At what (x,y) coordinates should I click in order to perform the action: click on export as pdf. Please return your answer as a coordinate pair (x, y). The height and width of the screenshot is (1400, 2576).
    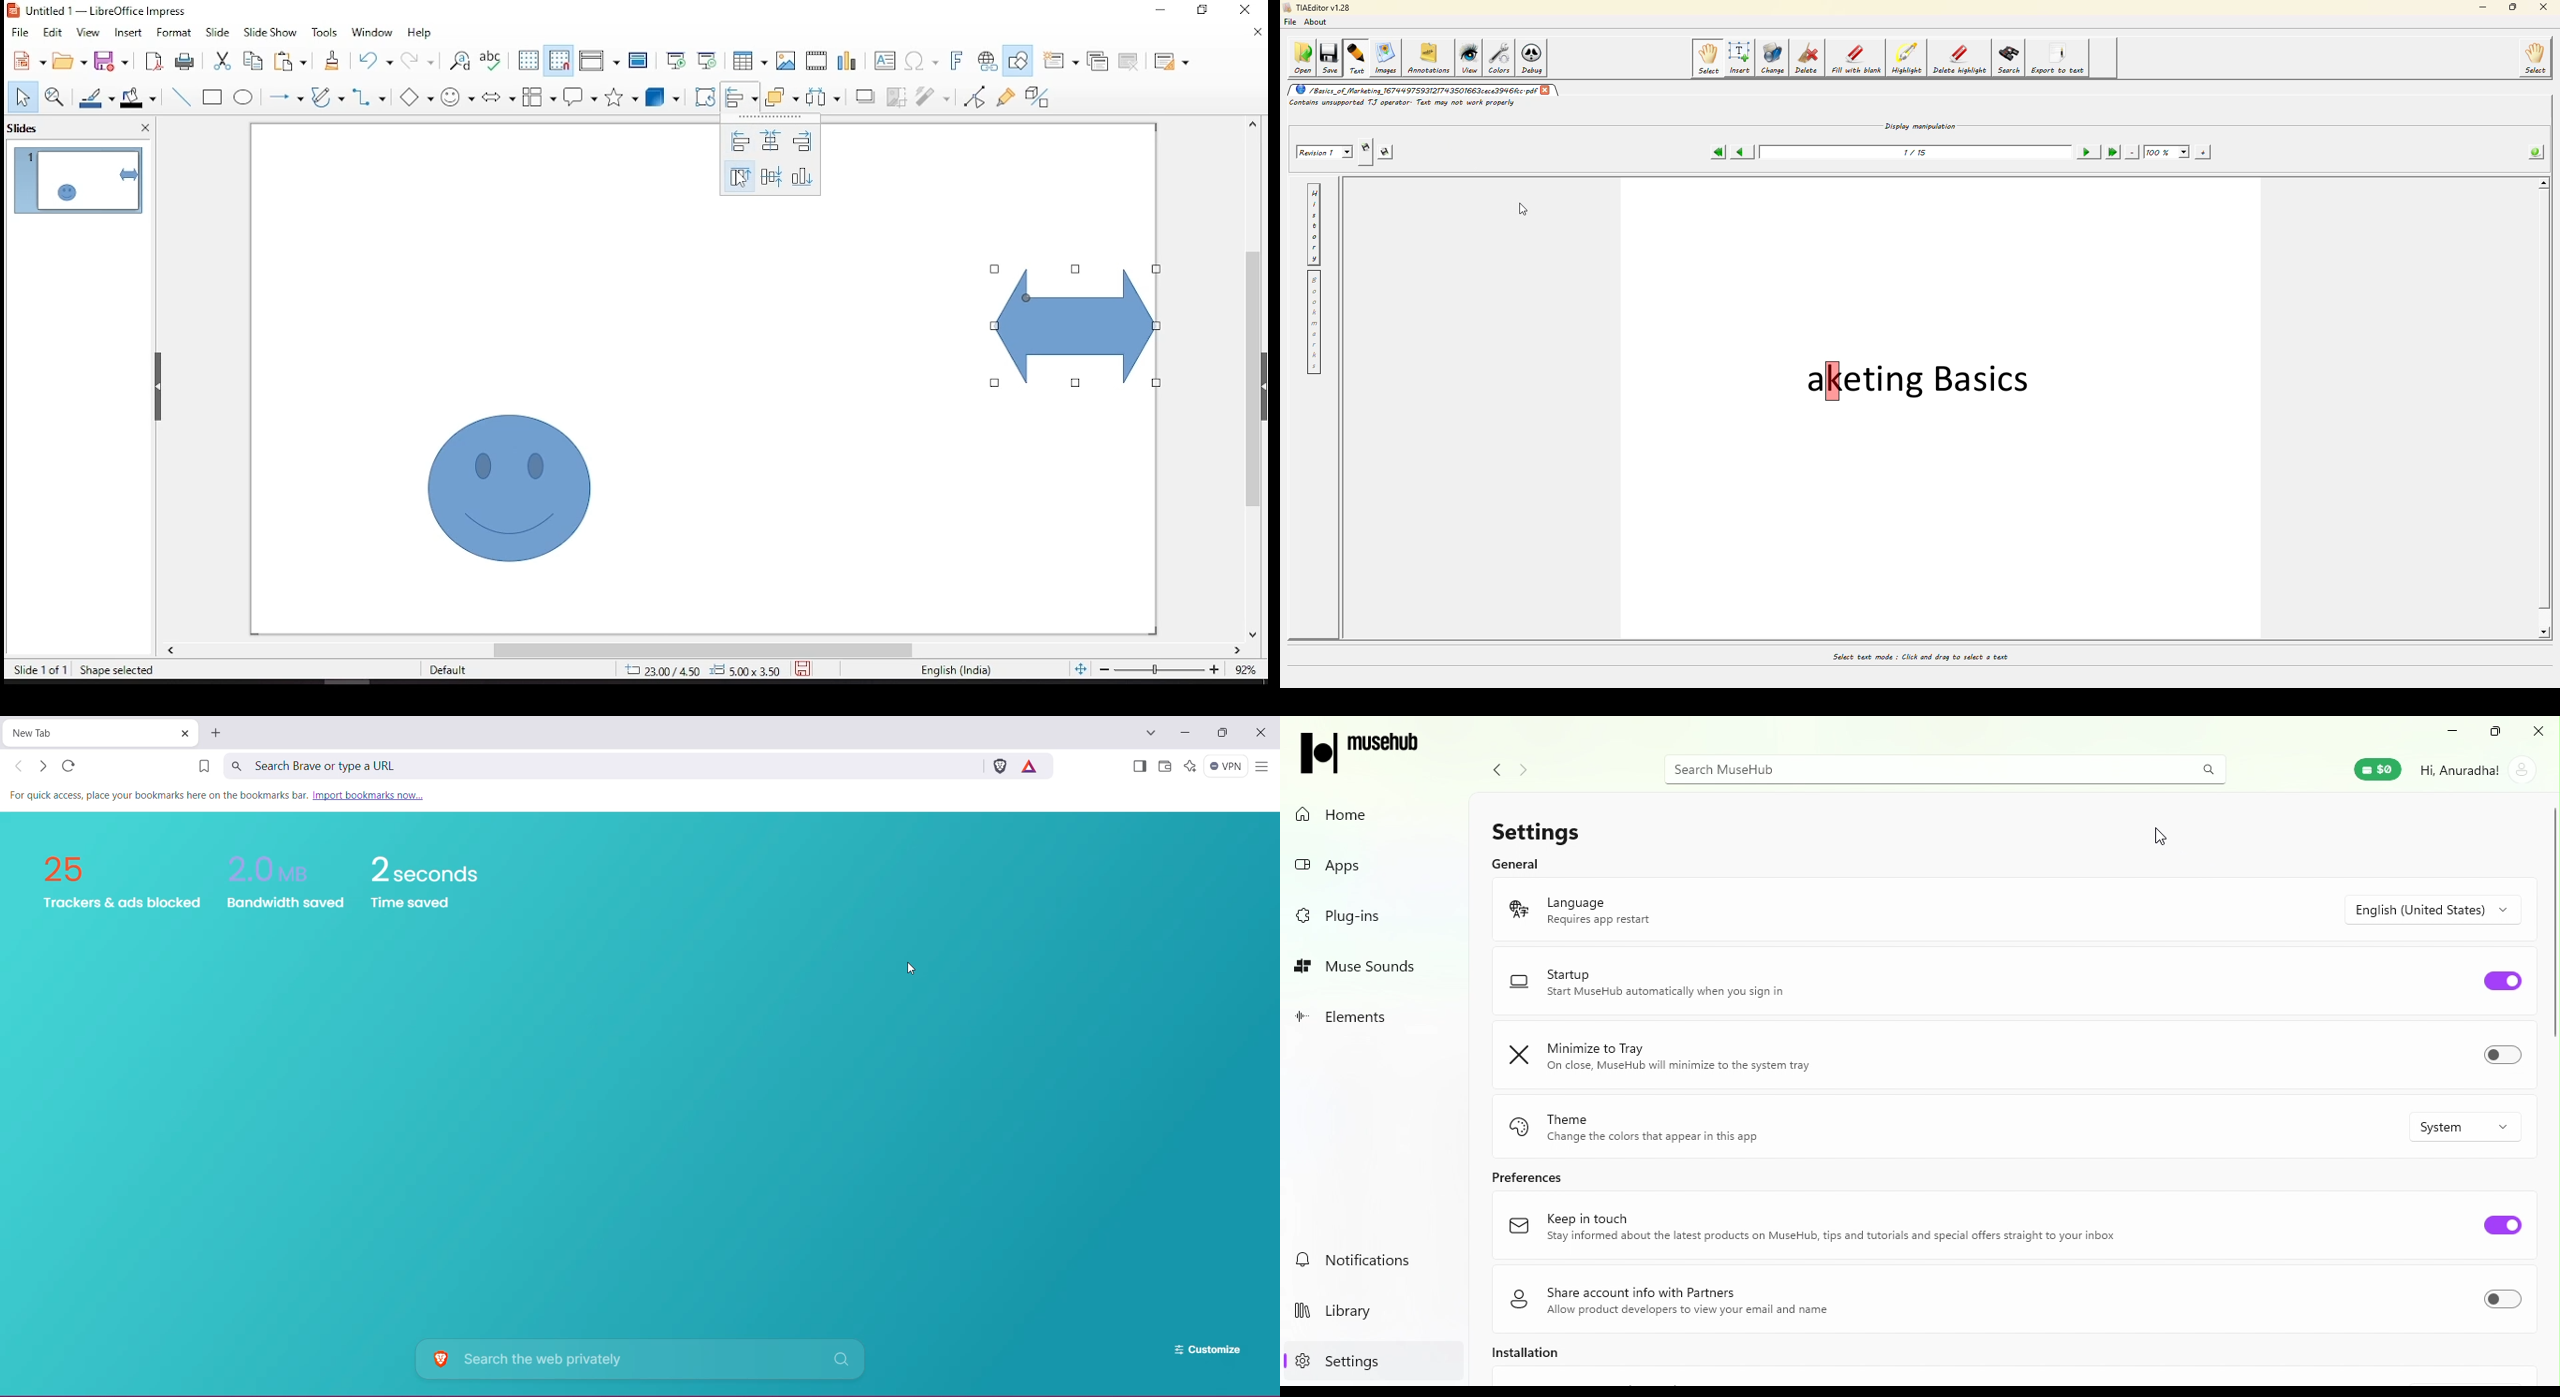
    Looking at the image, I should click on (152, 61).